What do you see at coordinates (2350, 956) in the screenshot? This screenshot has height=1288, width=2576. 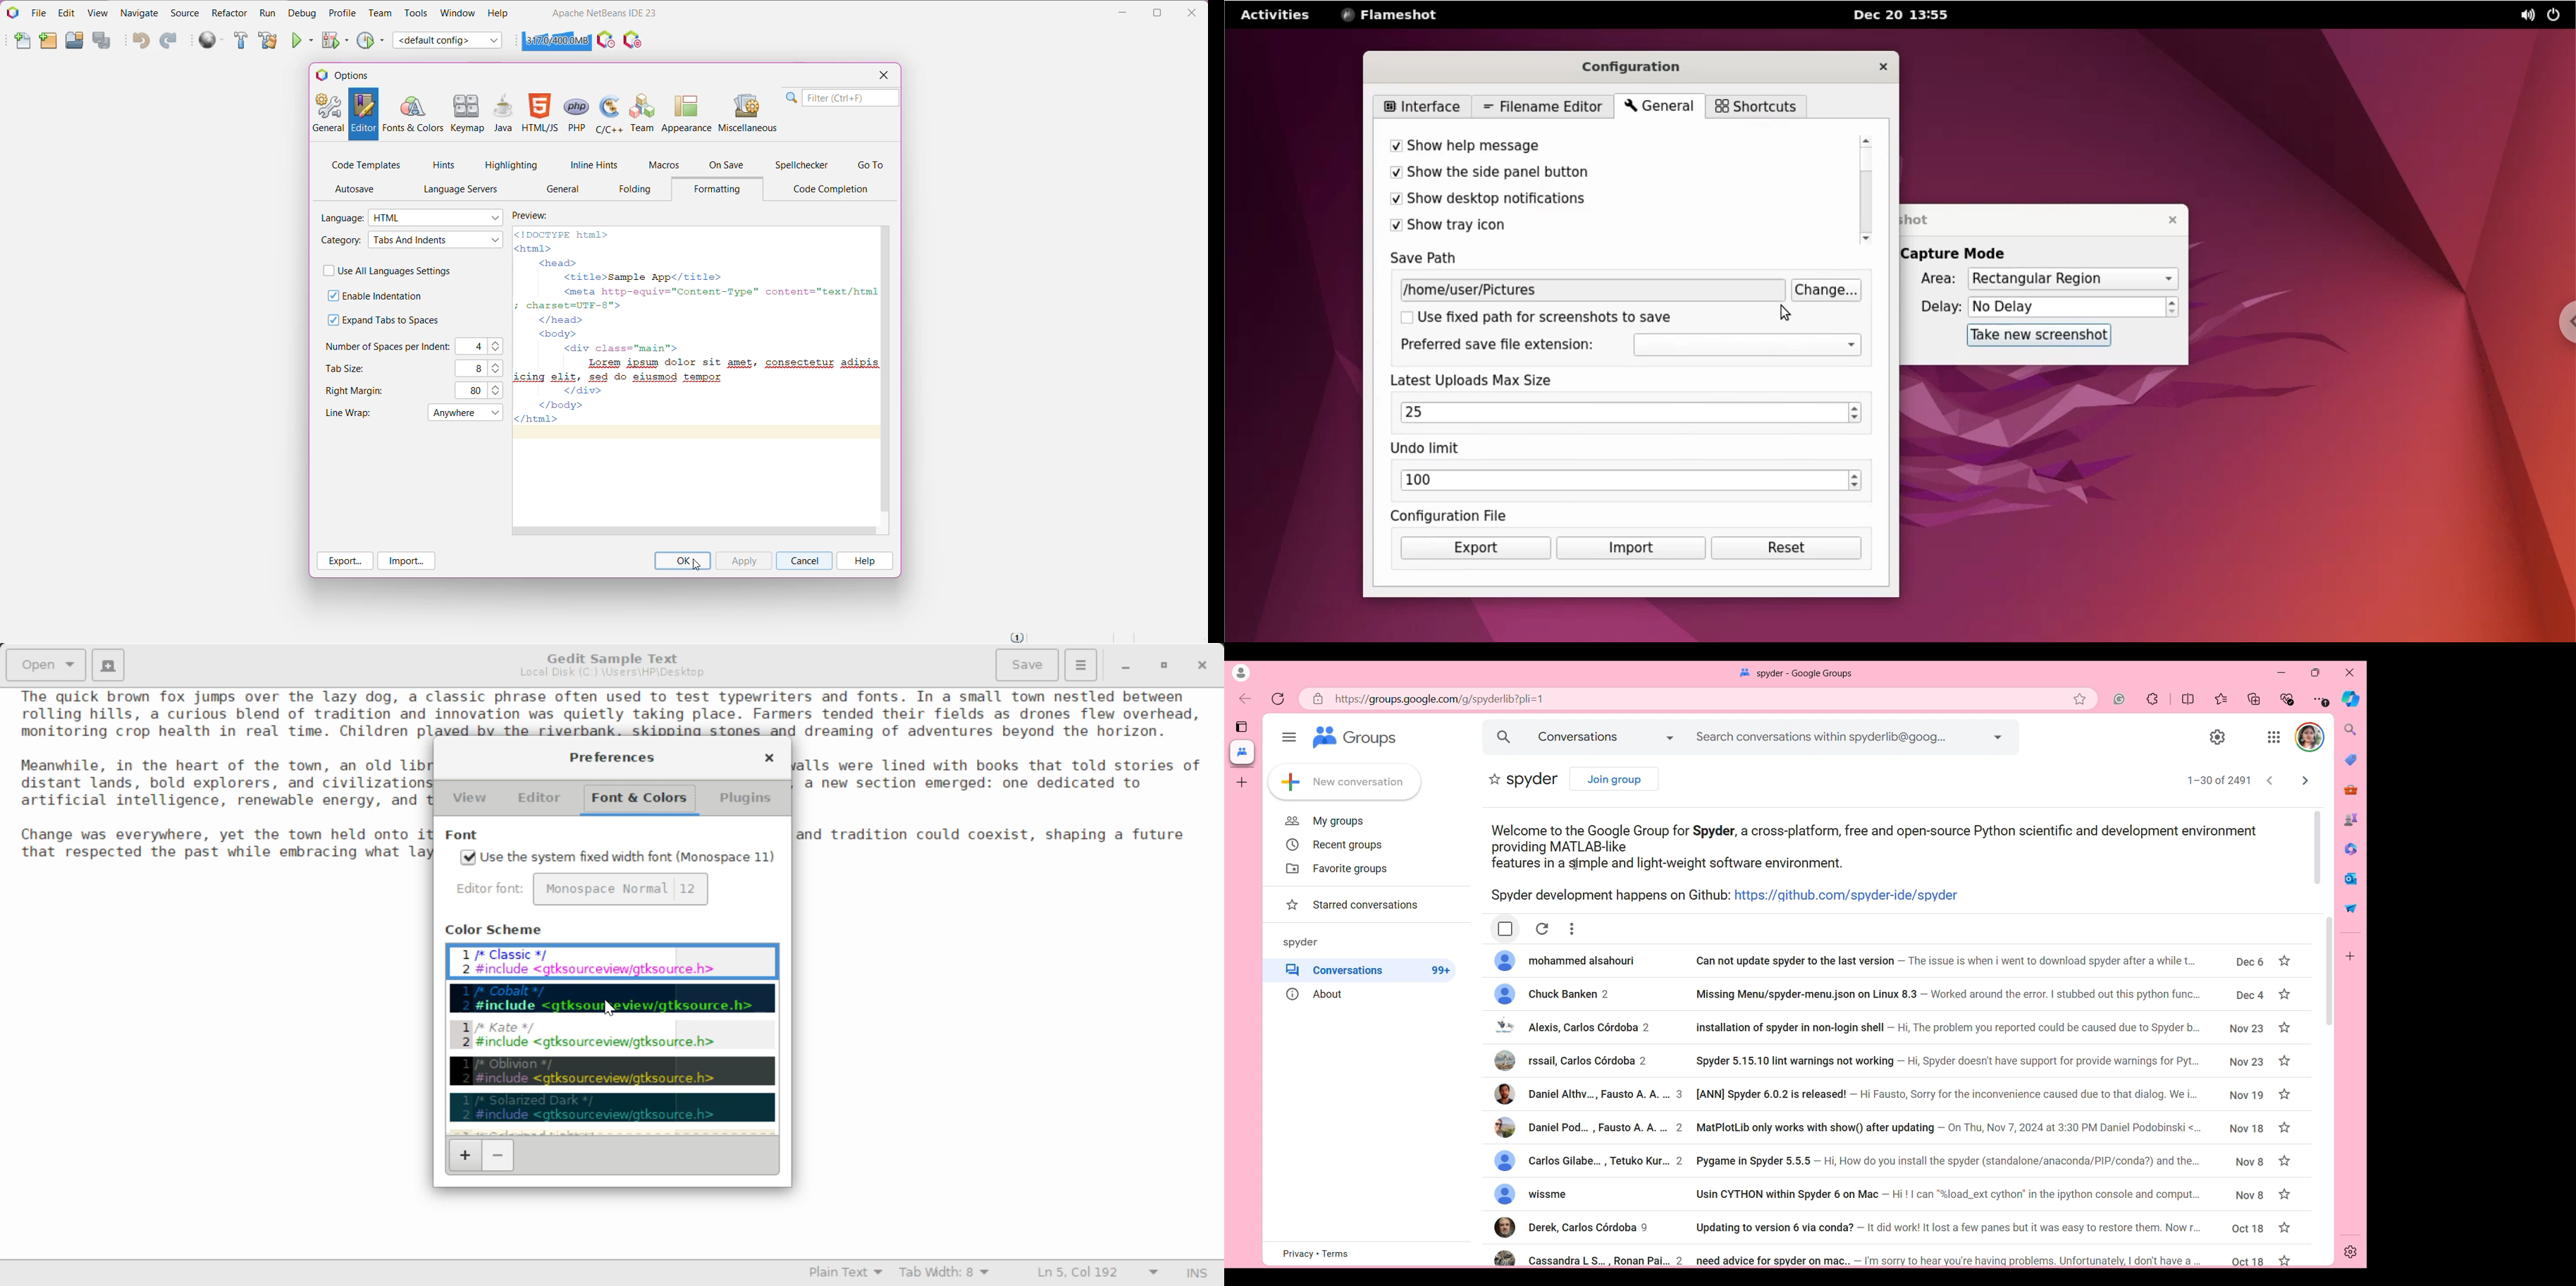 I see `Customize ` at bounding box center [2350, 956].